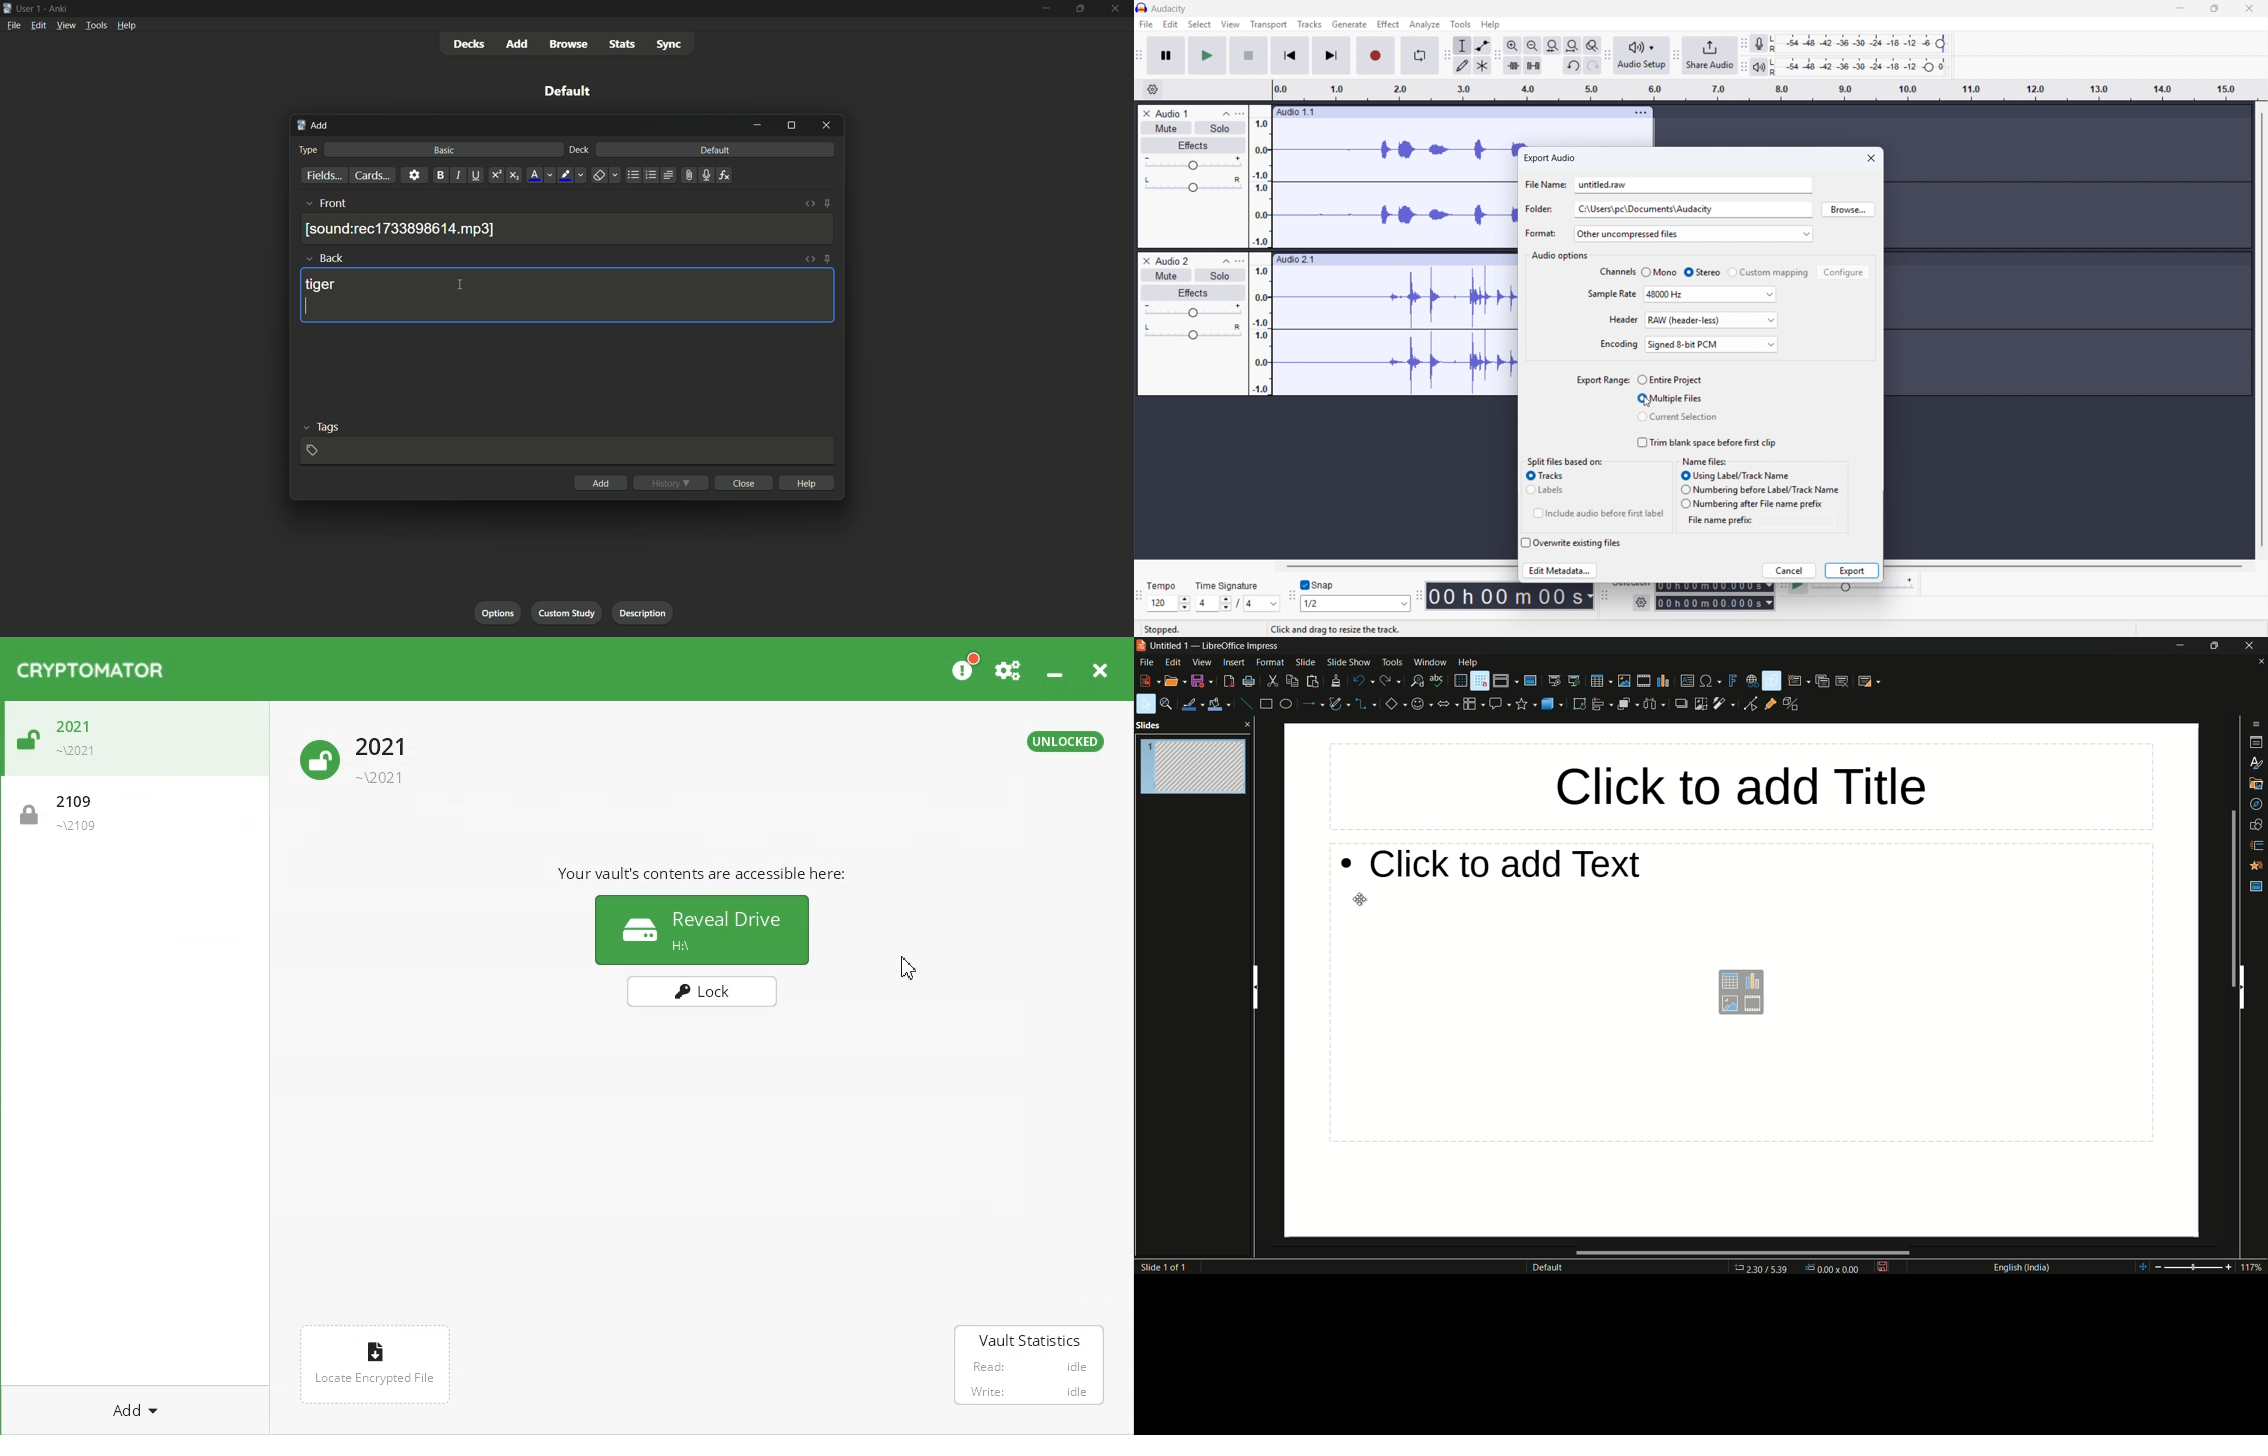 The image size is (2268, 1456). I want to click on basic shapes, so click(1396, 704).